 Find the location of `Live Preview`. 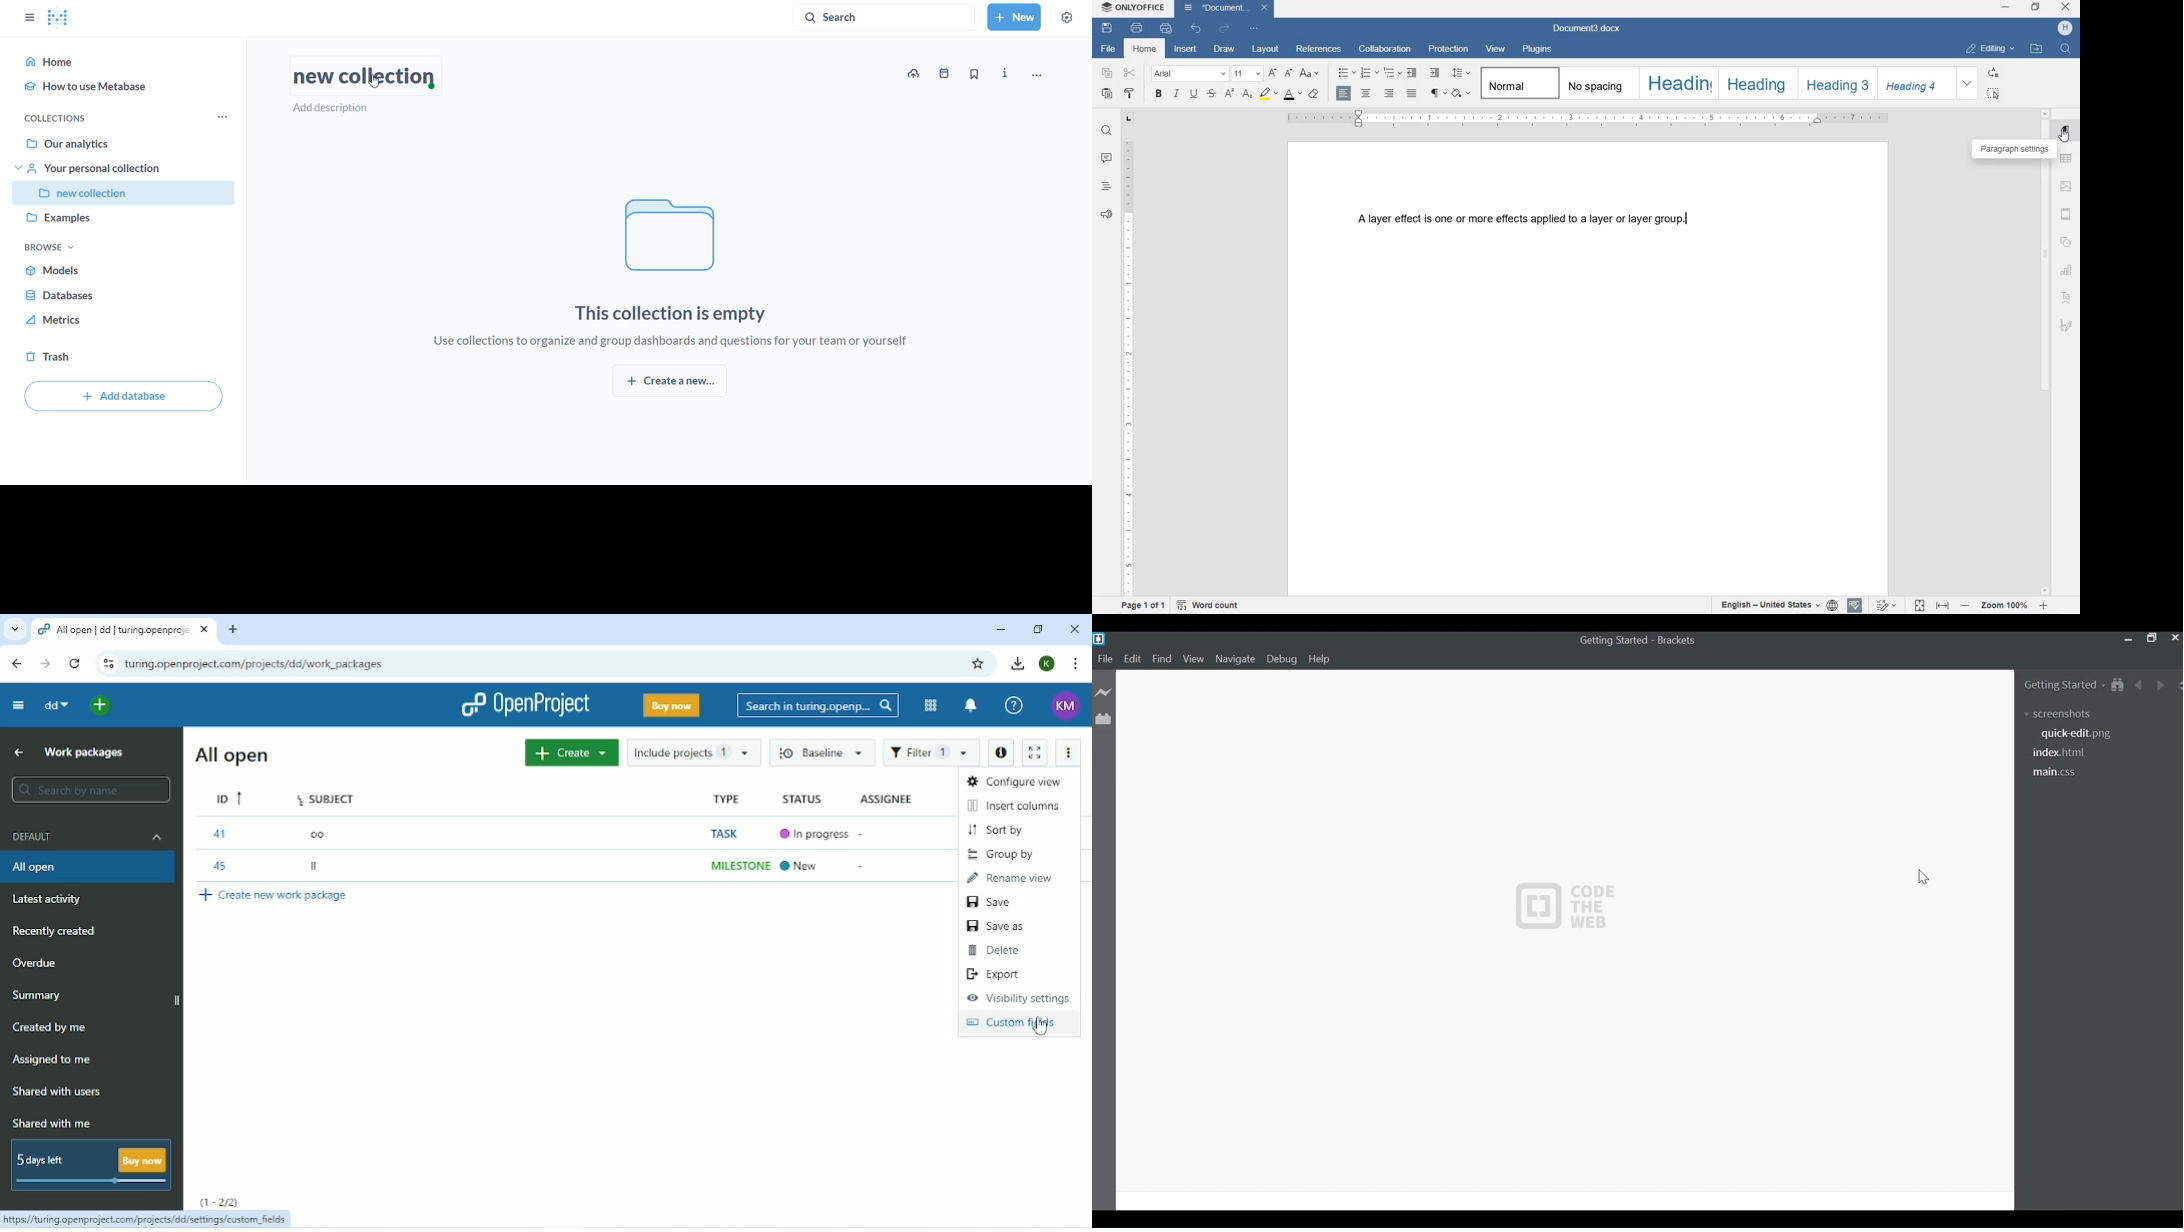

Live Preview is located at coordinates (1103, 692).